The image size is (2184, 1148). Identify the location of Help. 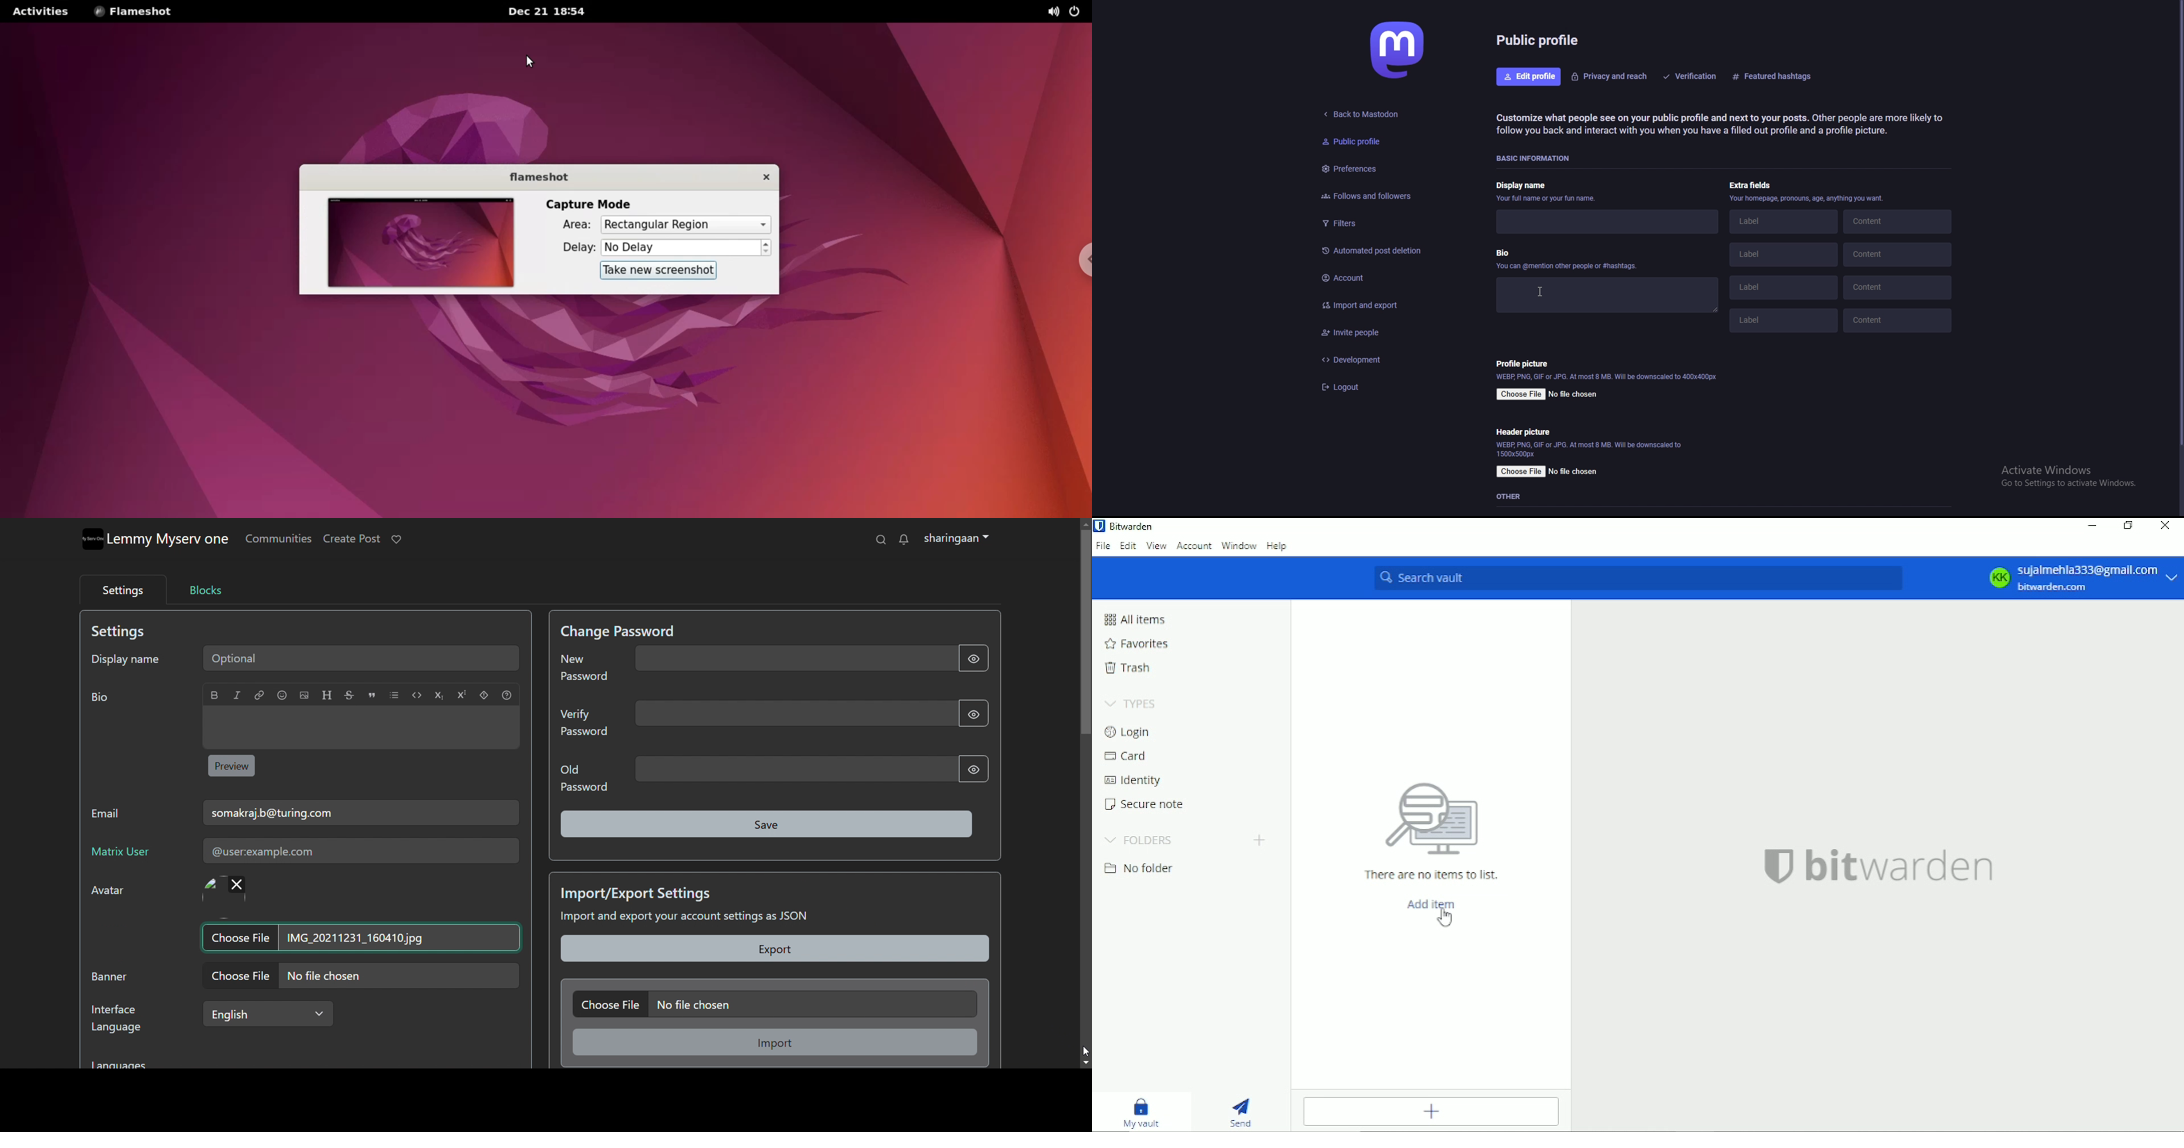
(1277, 544).